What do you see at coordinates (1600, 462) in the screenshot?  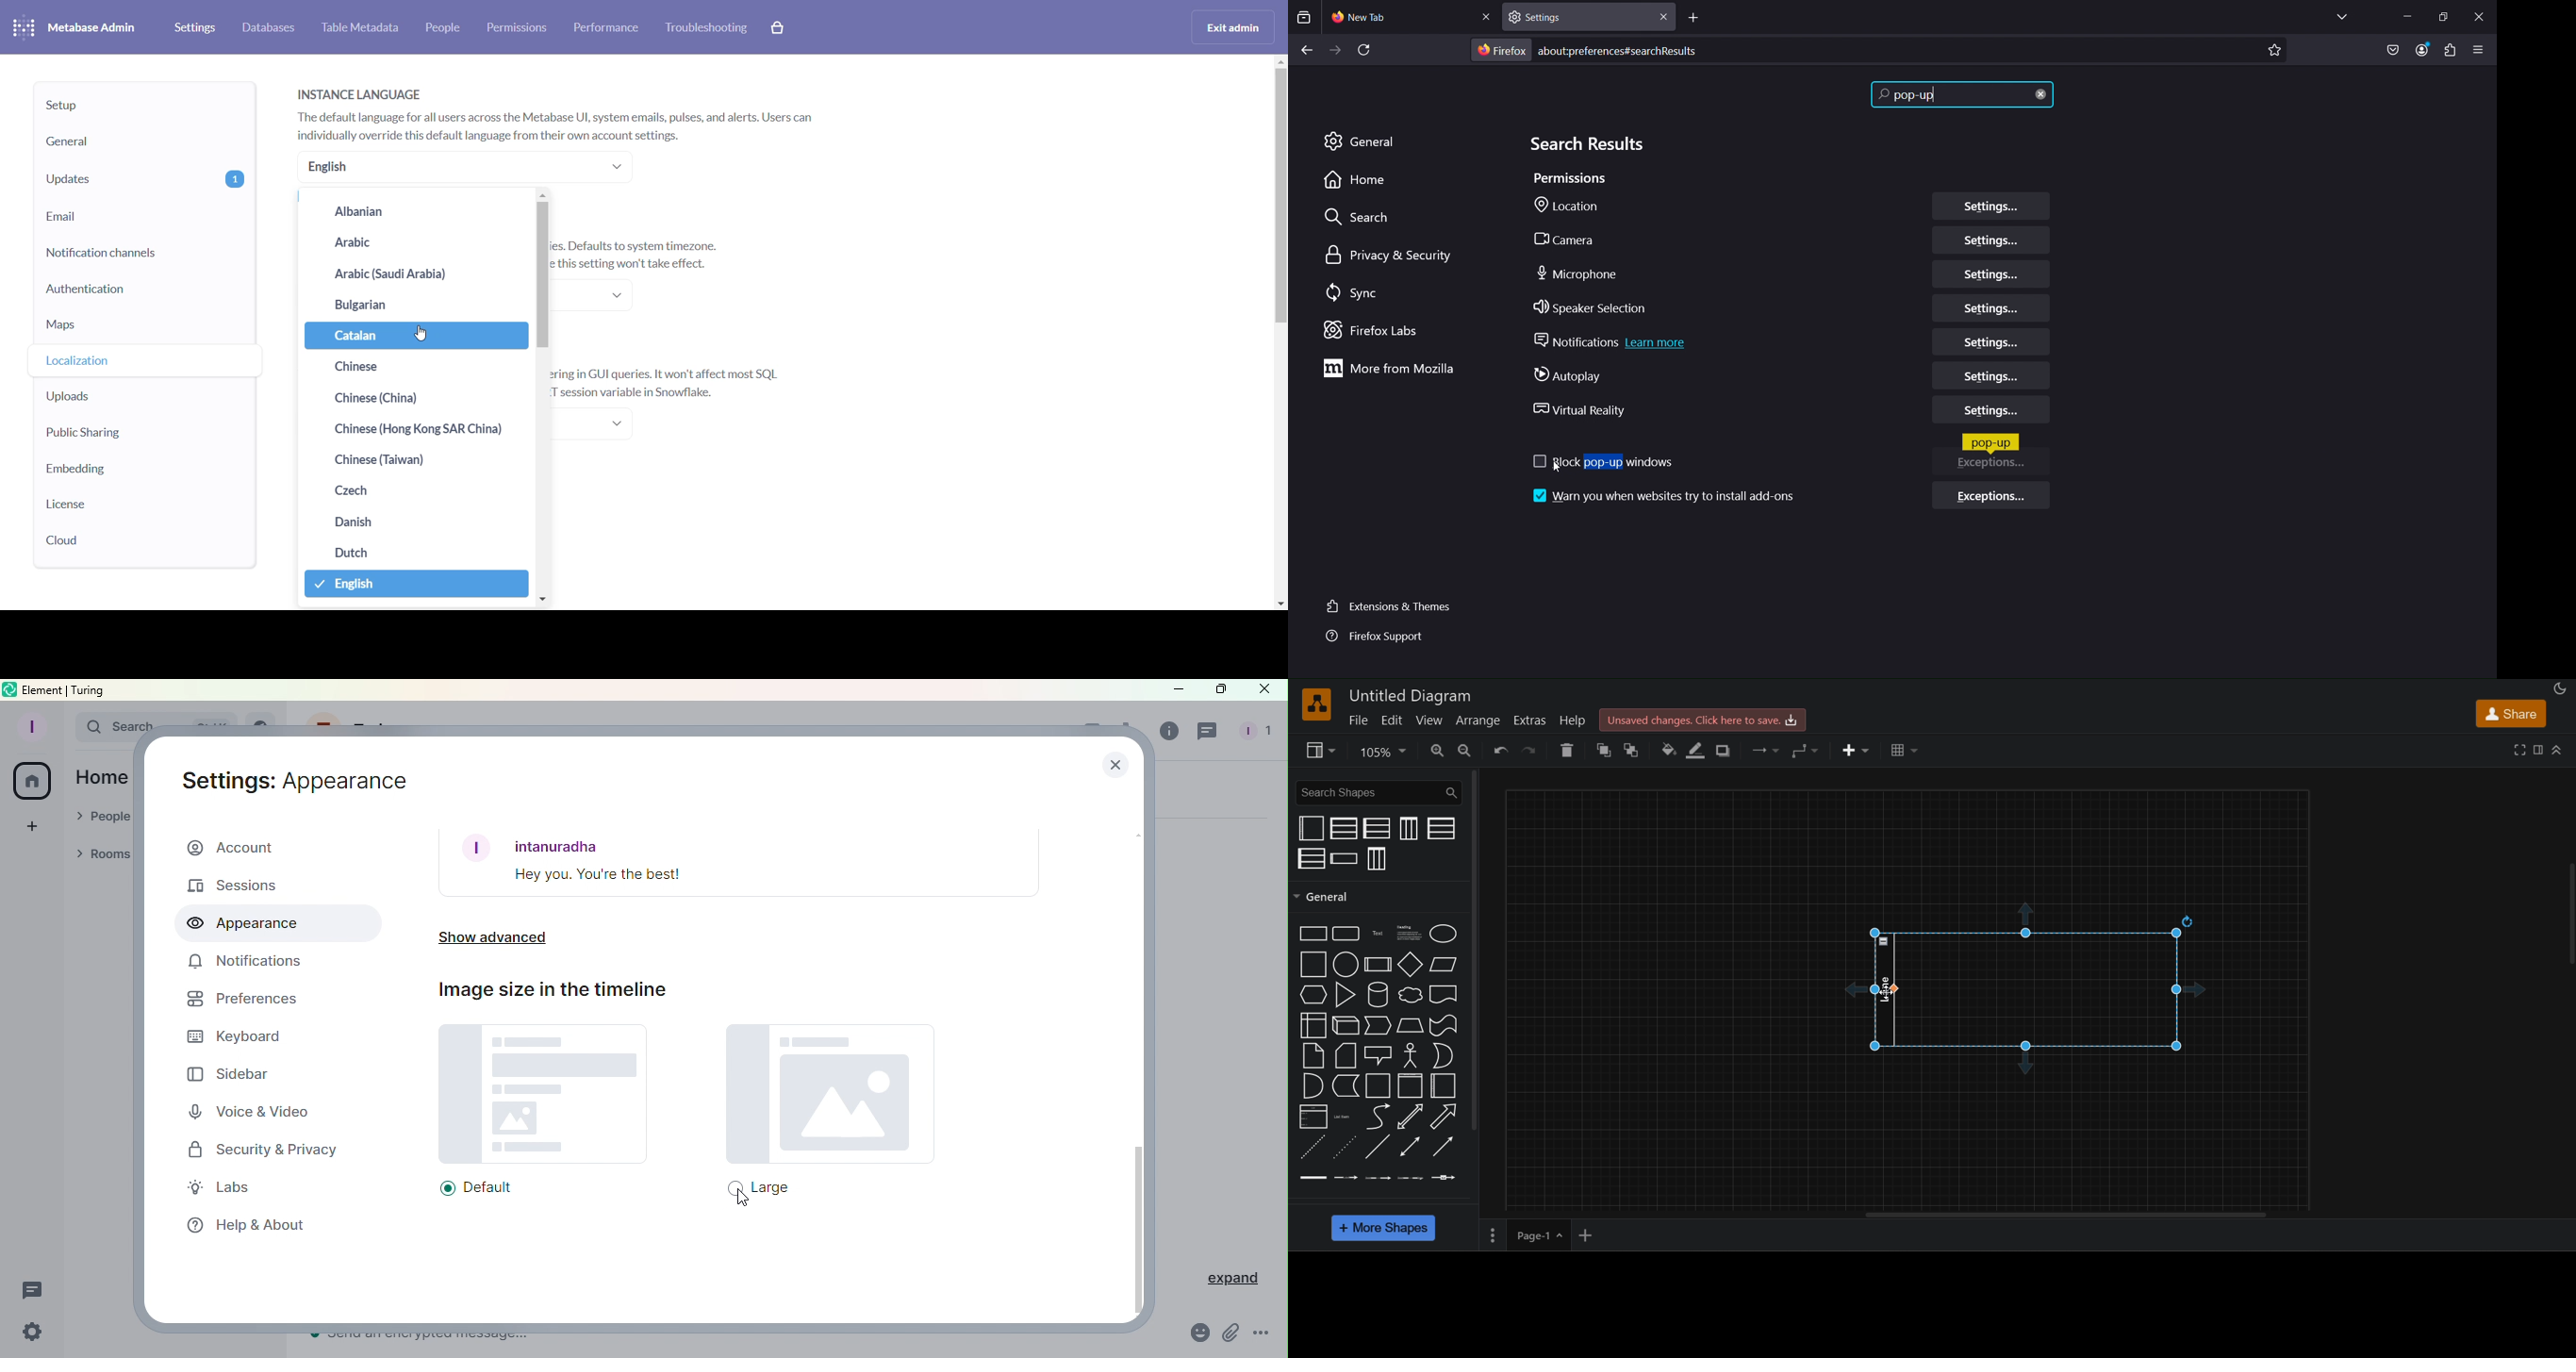 I see `Block pop-up windows` at bounding box center [1600, 462].